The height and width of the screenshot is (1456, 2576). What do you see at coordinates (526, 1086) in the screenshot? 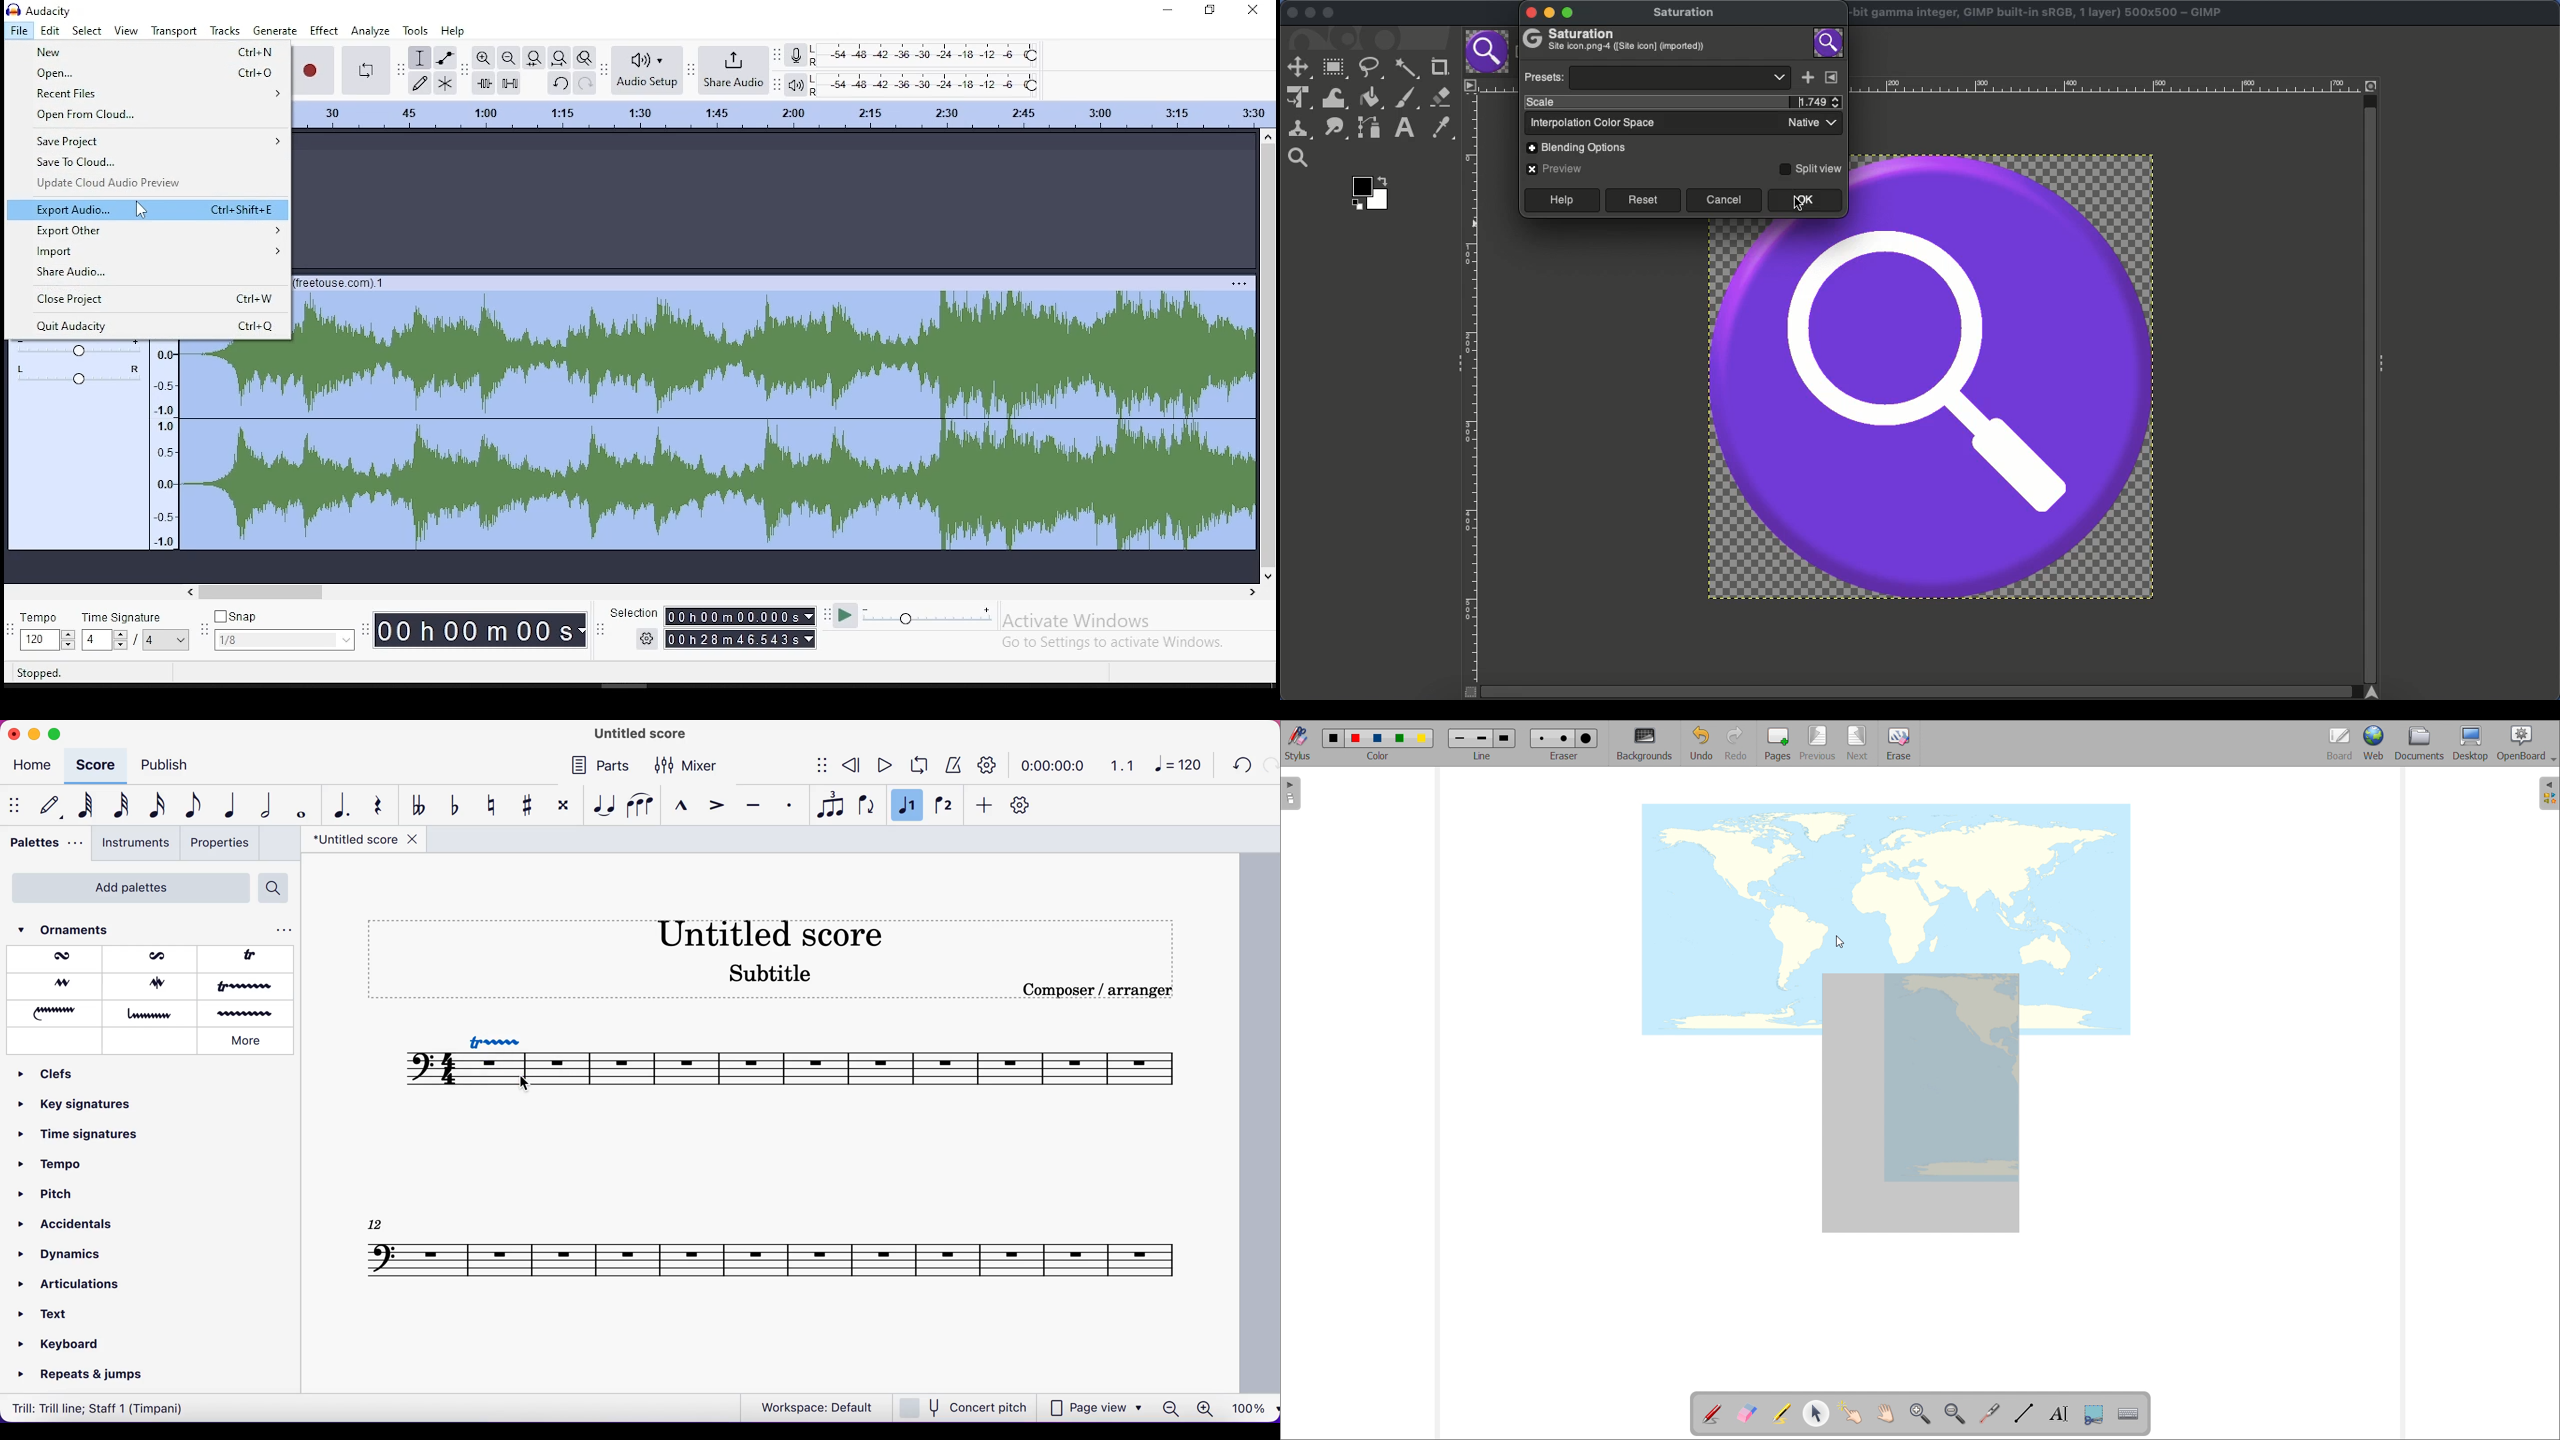
I see `cursor` at bounding box center [526, 1086].